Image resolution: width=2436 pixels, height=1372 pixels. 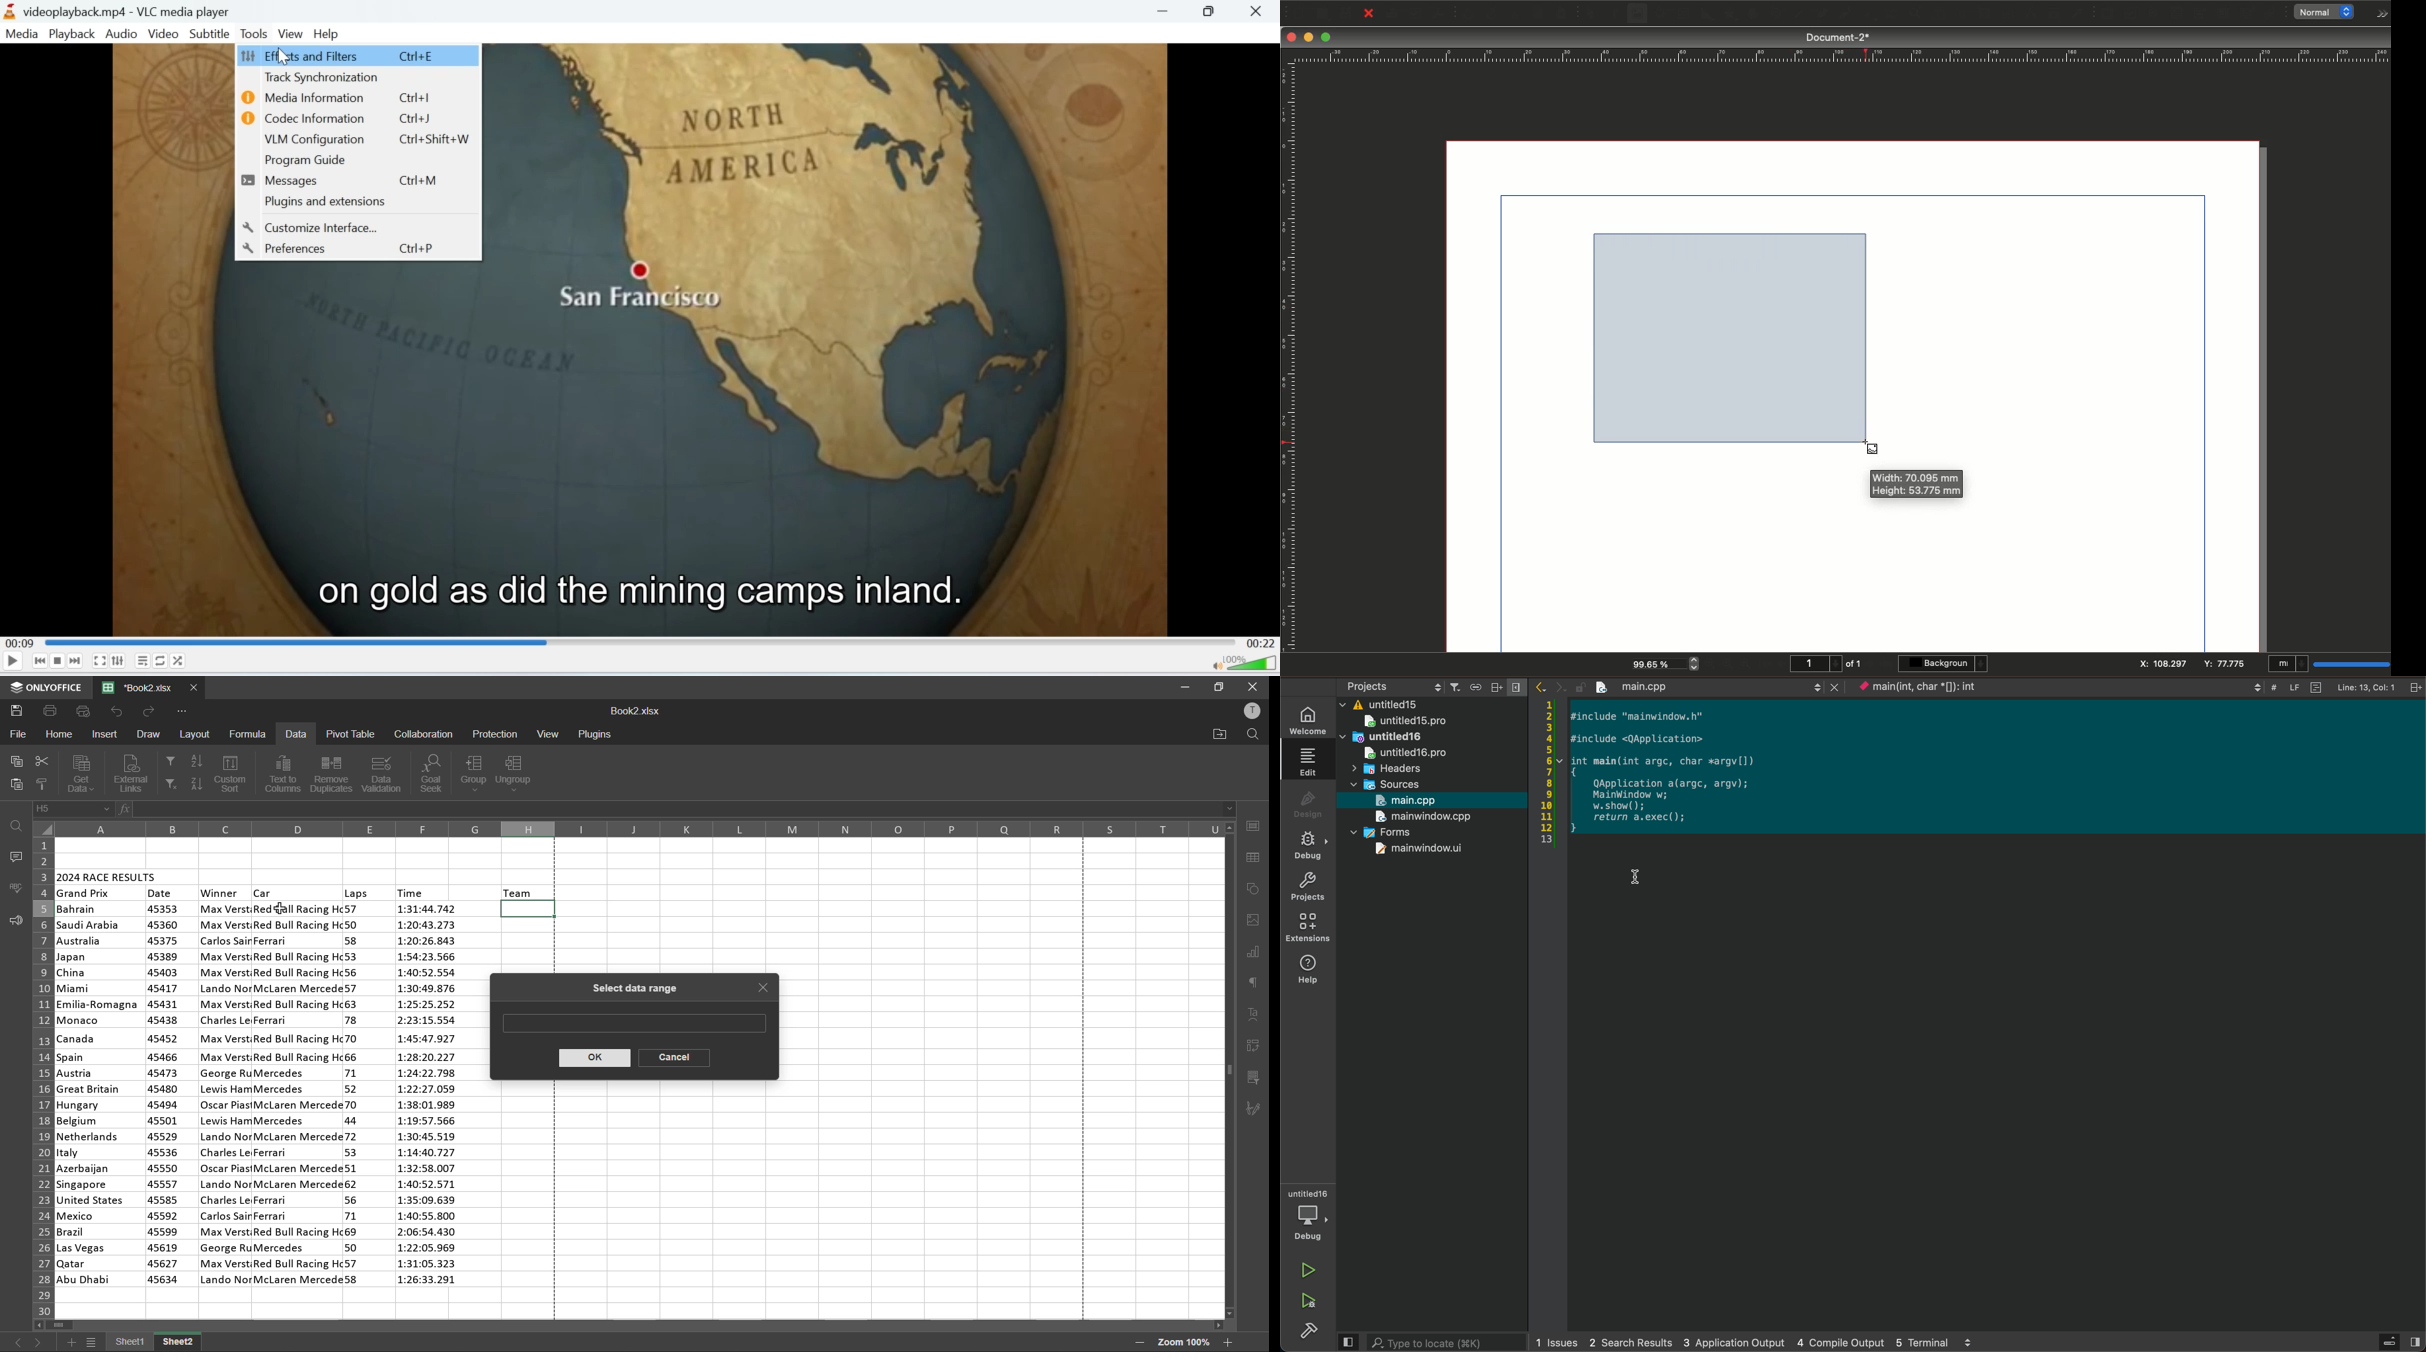 I want to click on Audio, so click(x=122, y=33).